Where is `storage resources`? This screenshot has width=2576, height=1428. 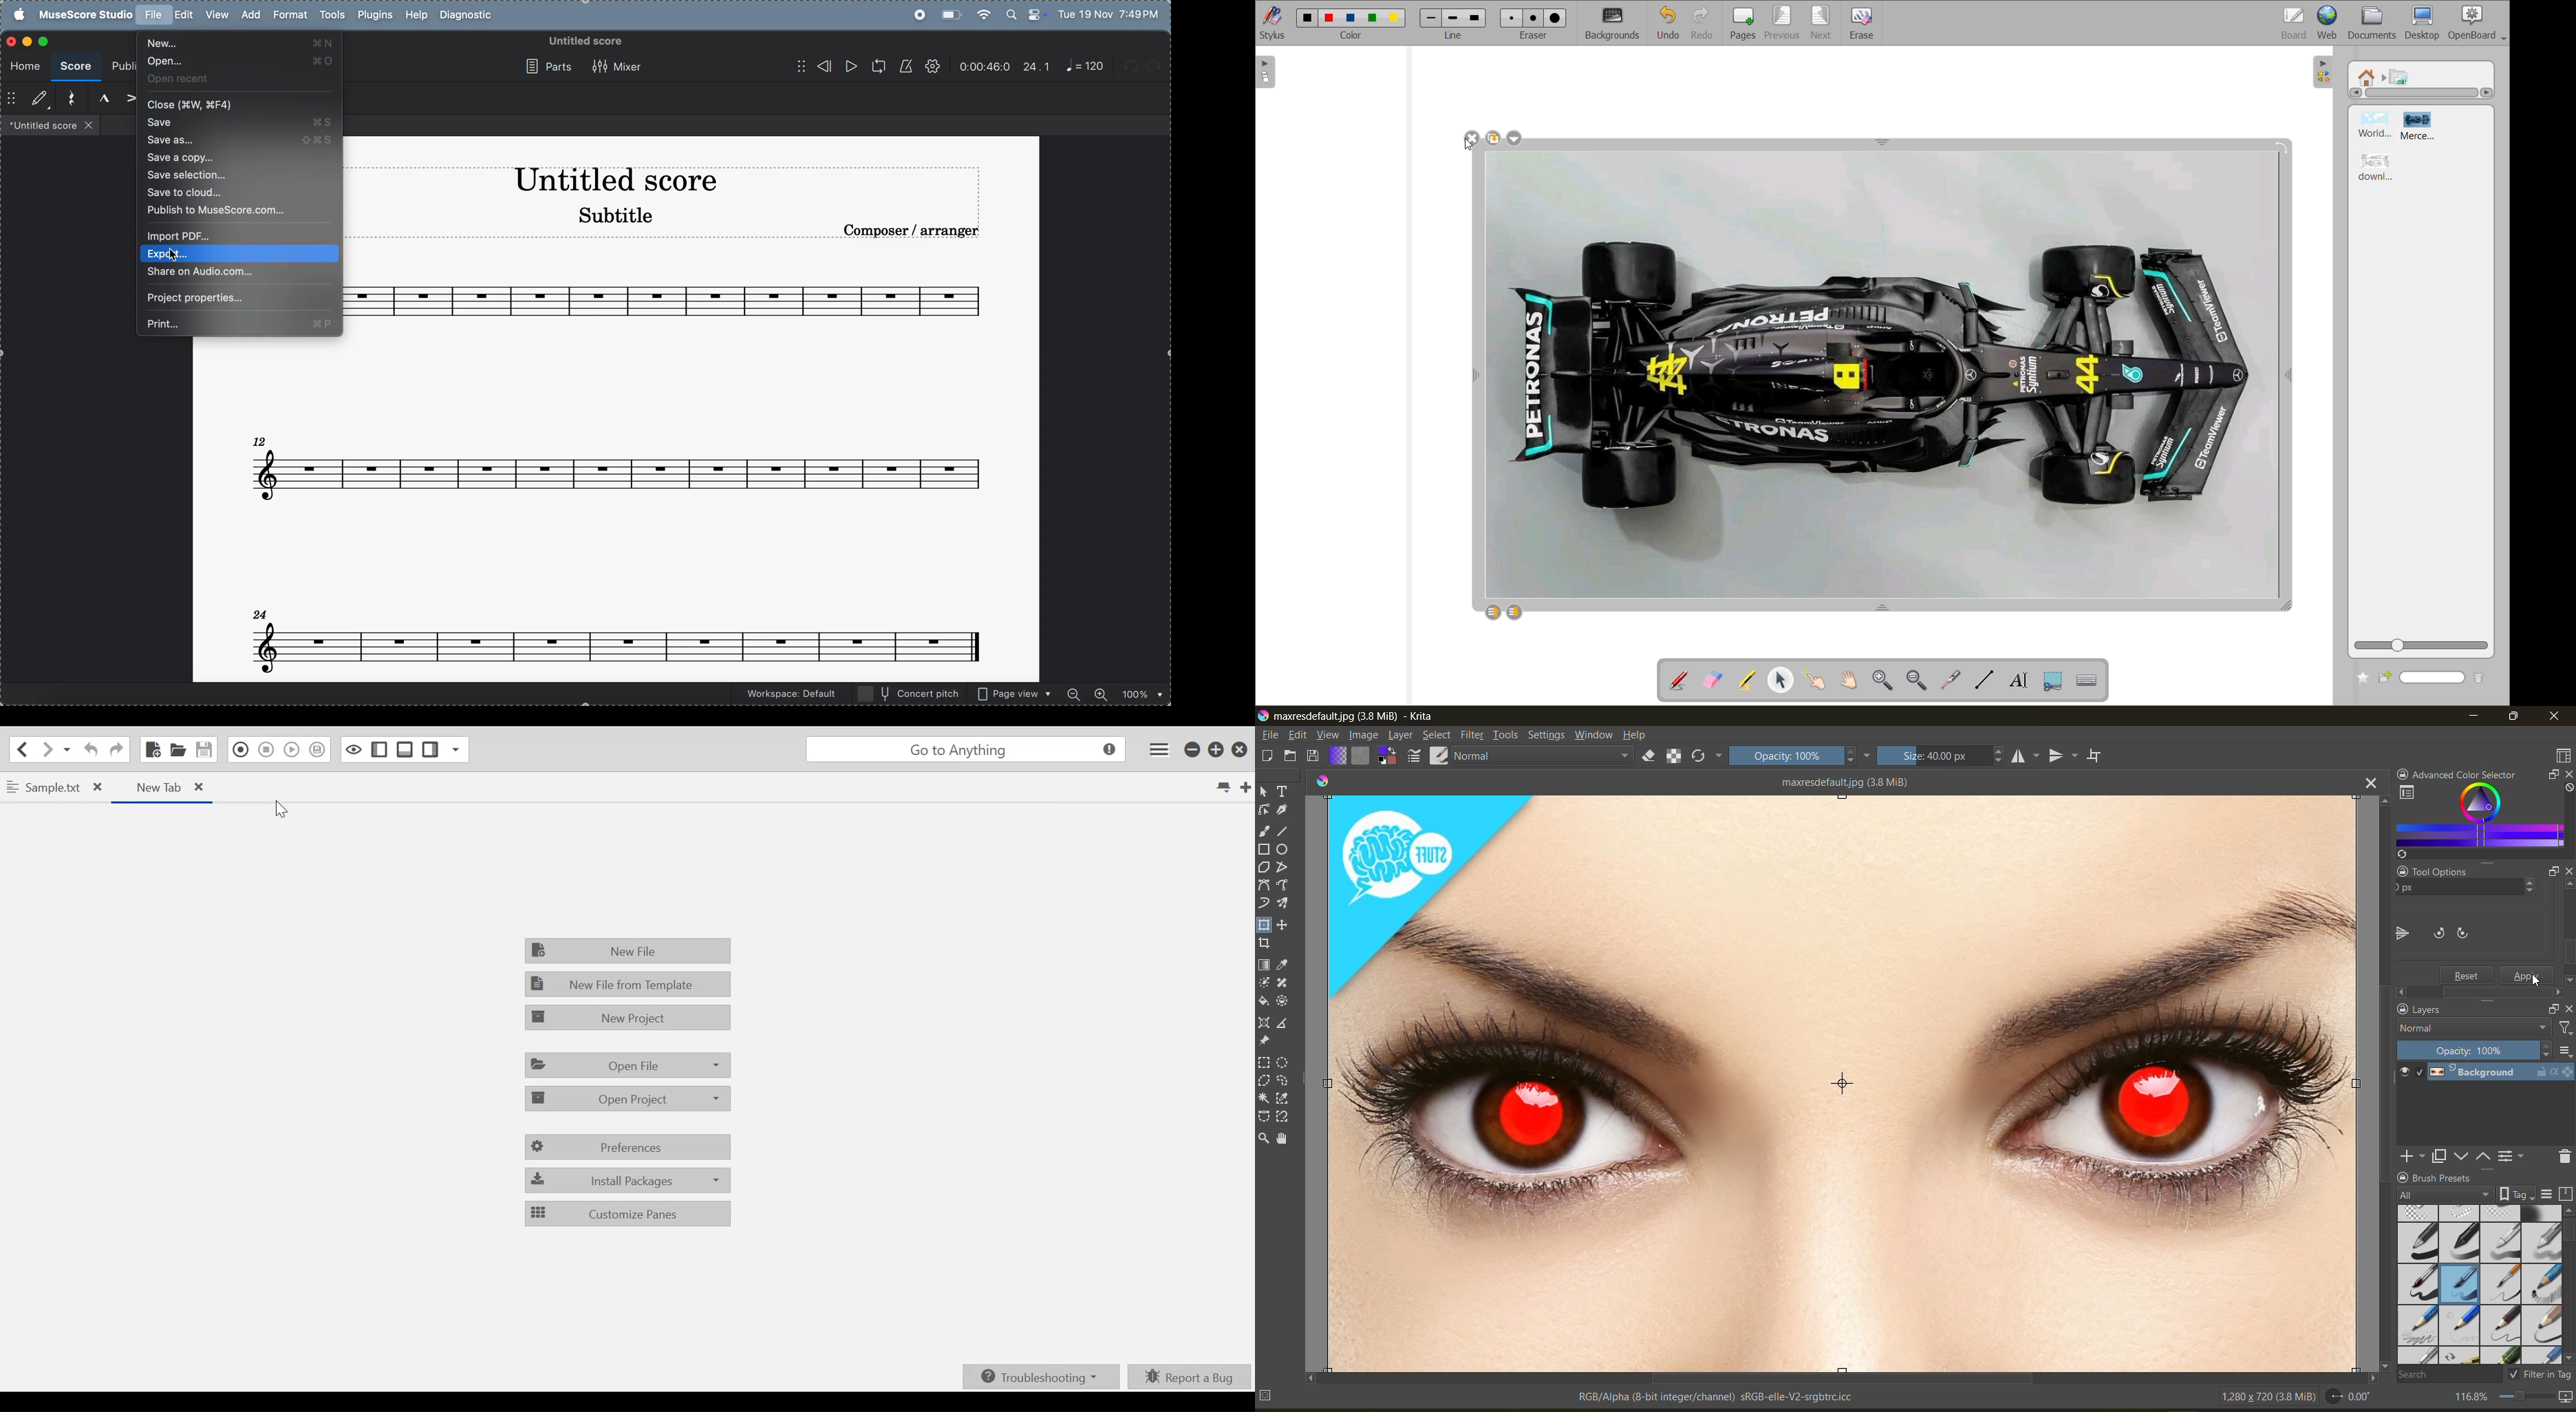 storage resources is located at coordinates (2564, 1193).